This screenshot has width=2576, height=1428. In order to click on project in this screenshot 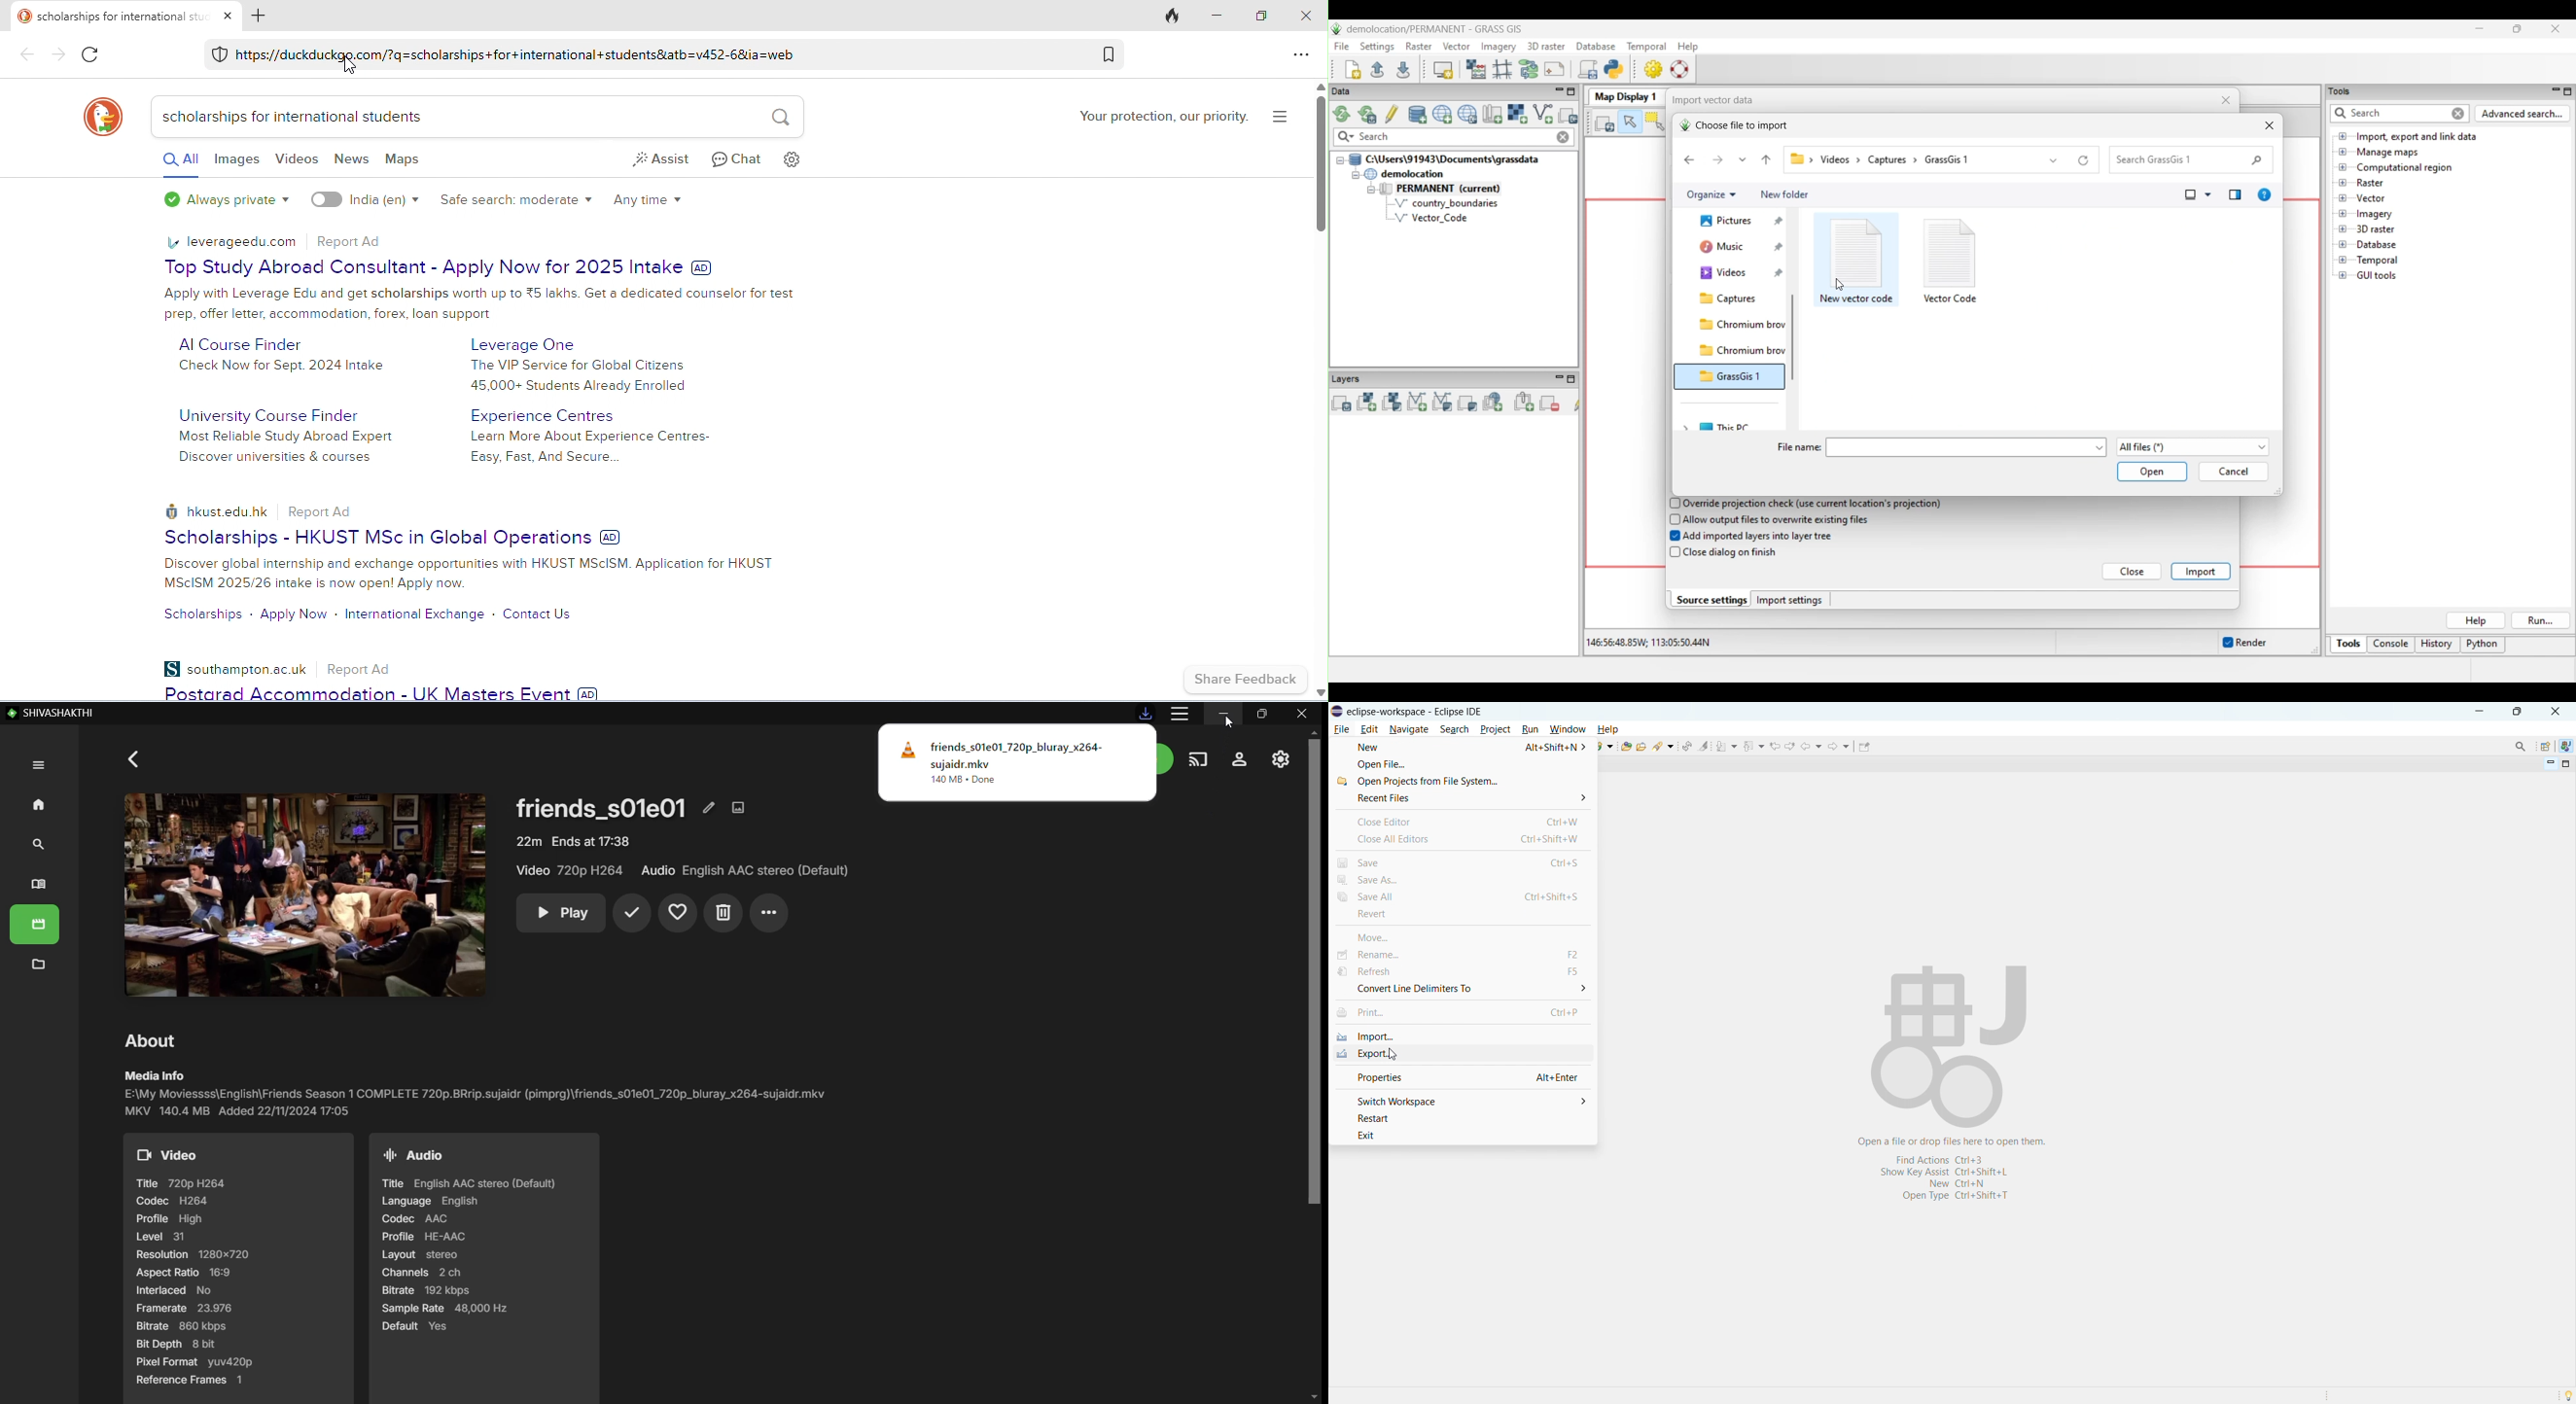, I will do `click(1495, 729)`.